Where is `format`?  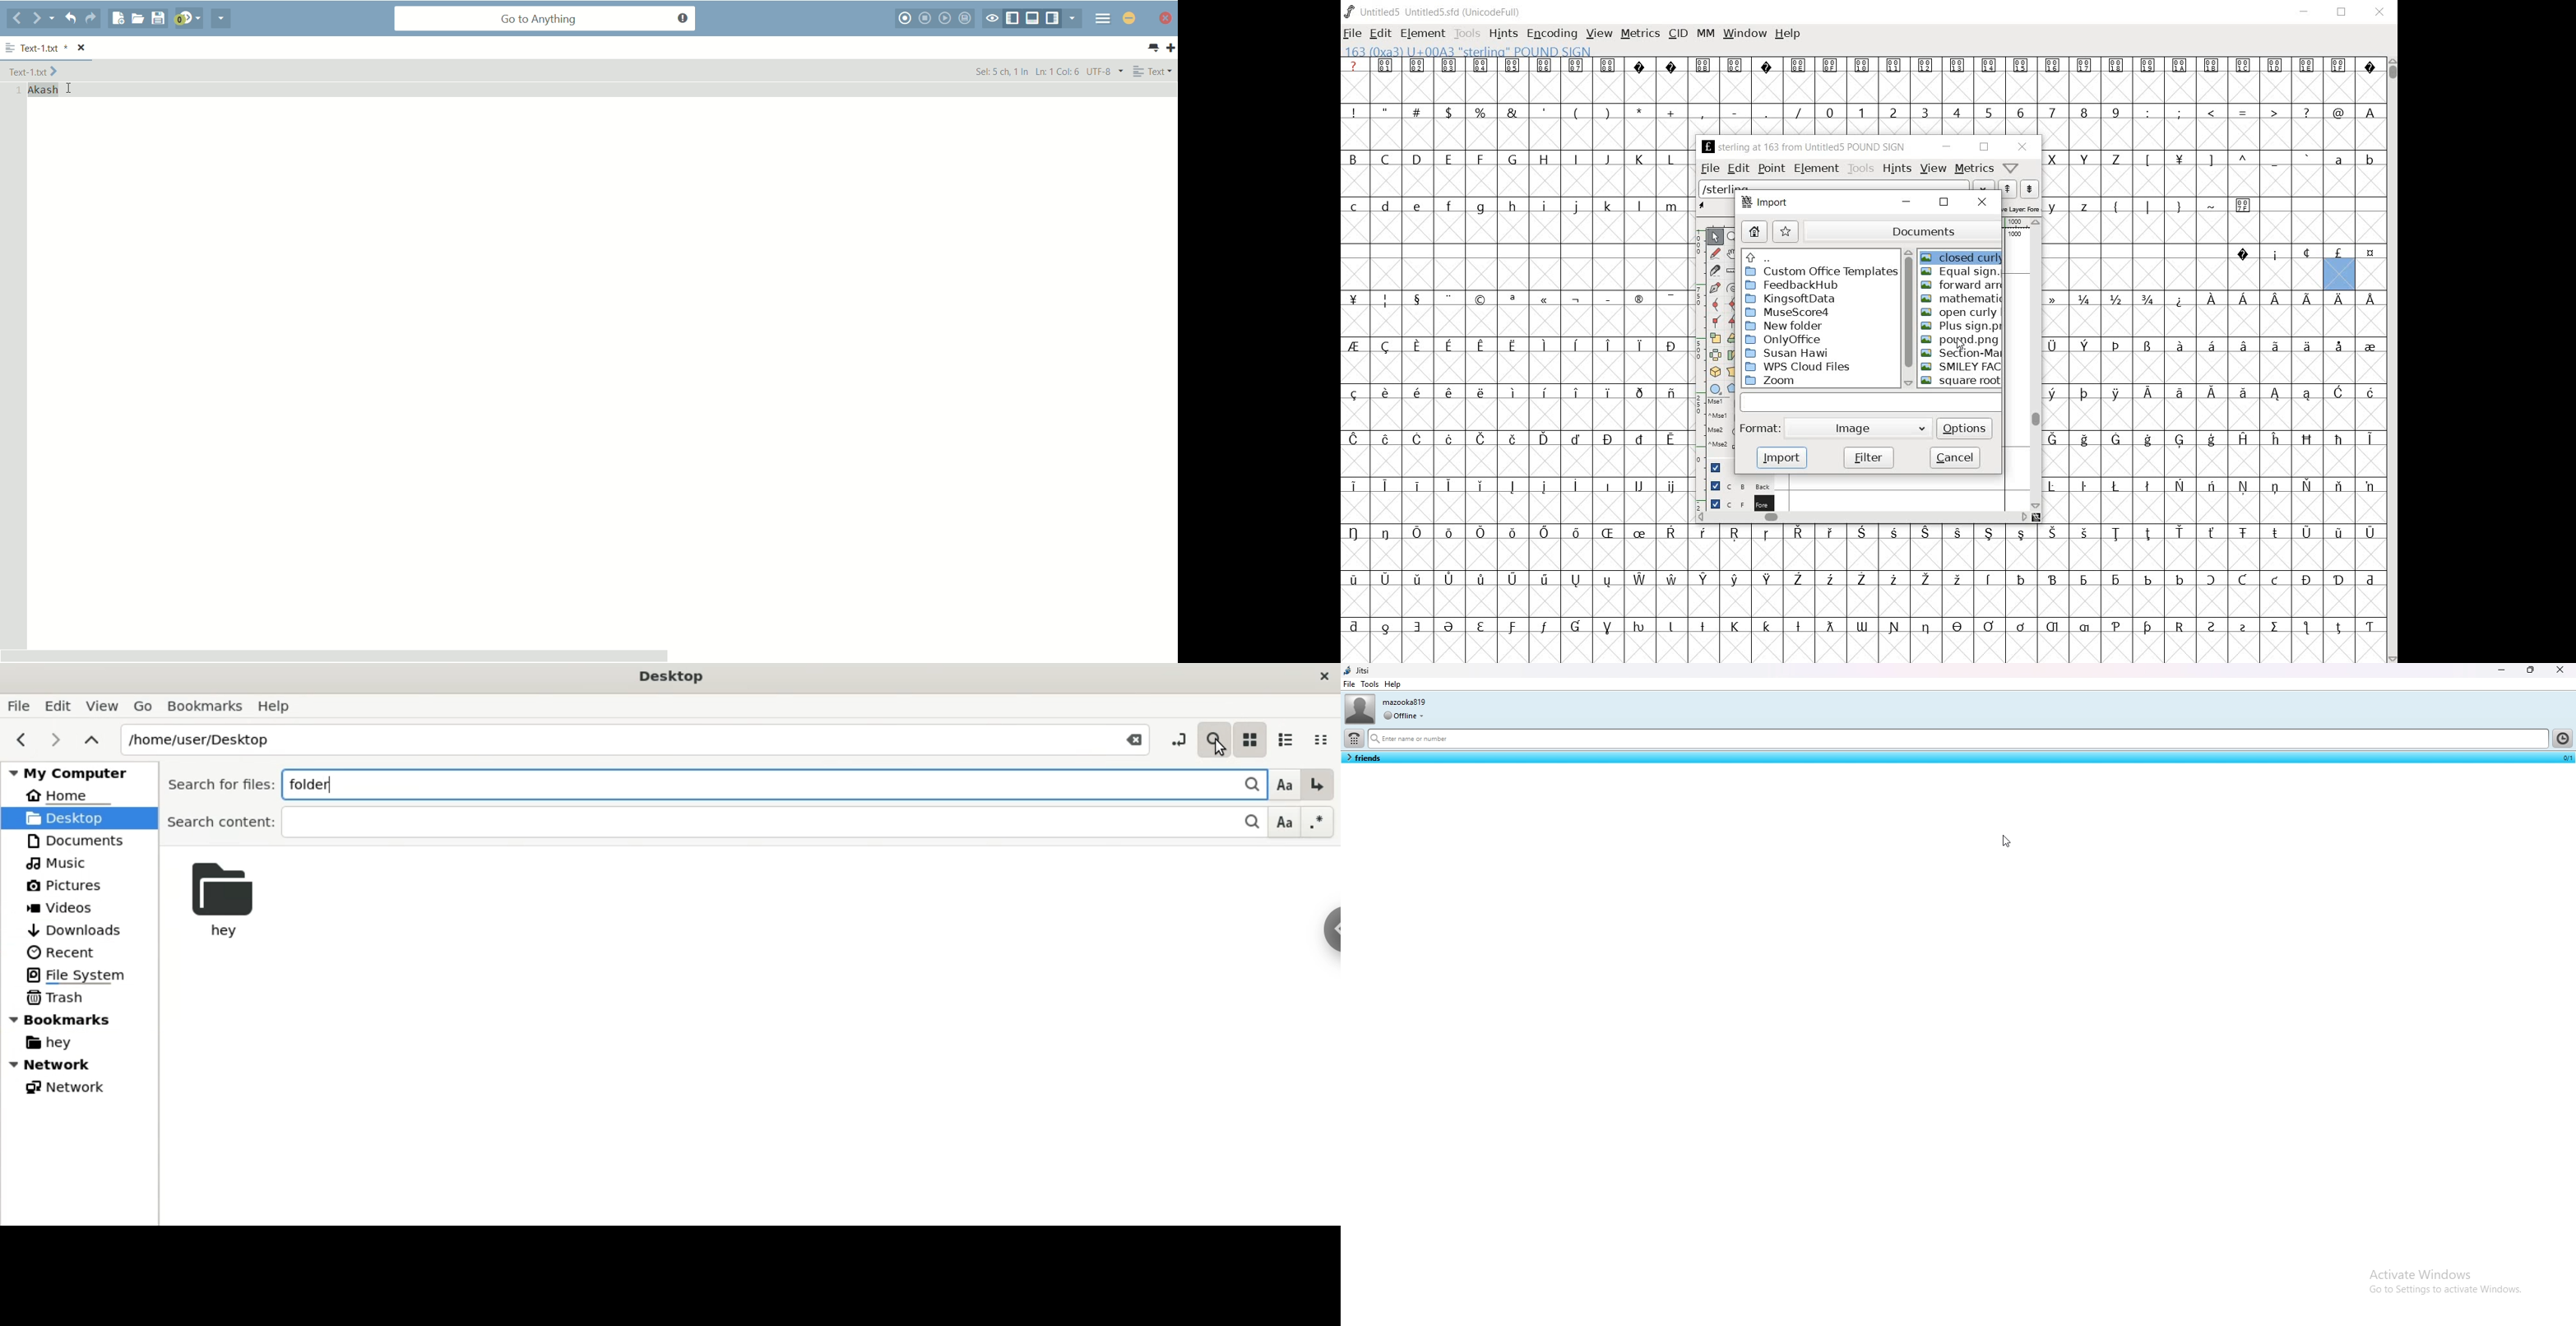 format is located at coordinates (1760, 431).